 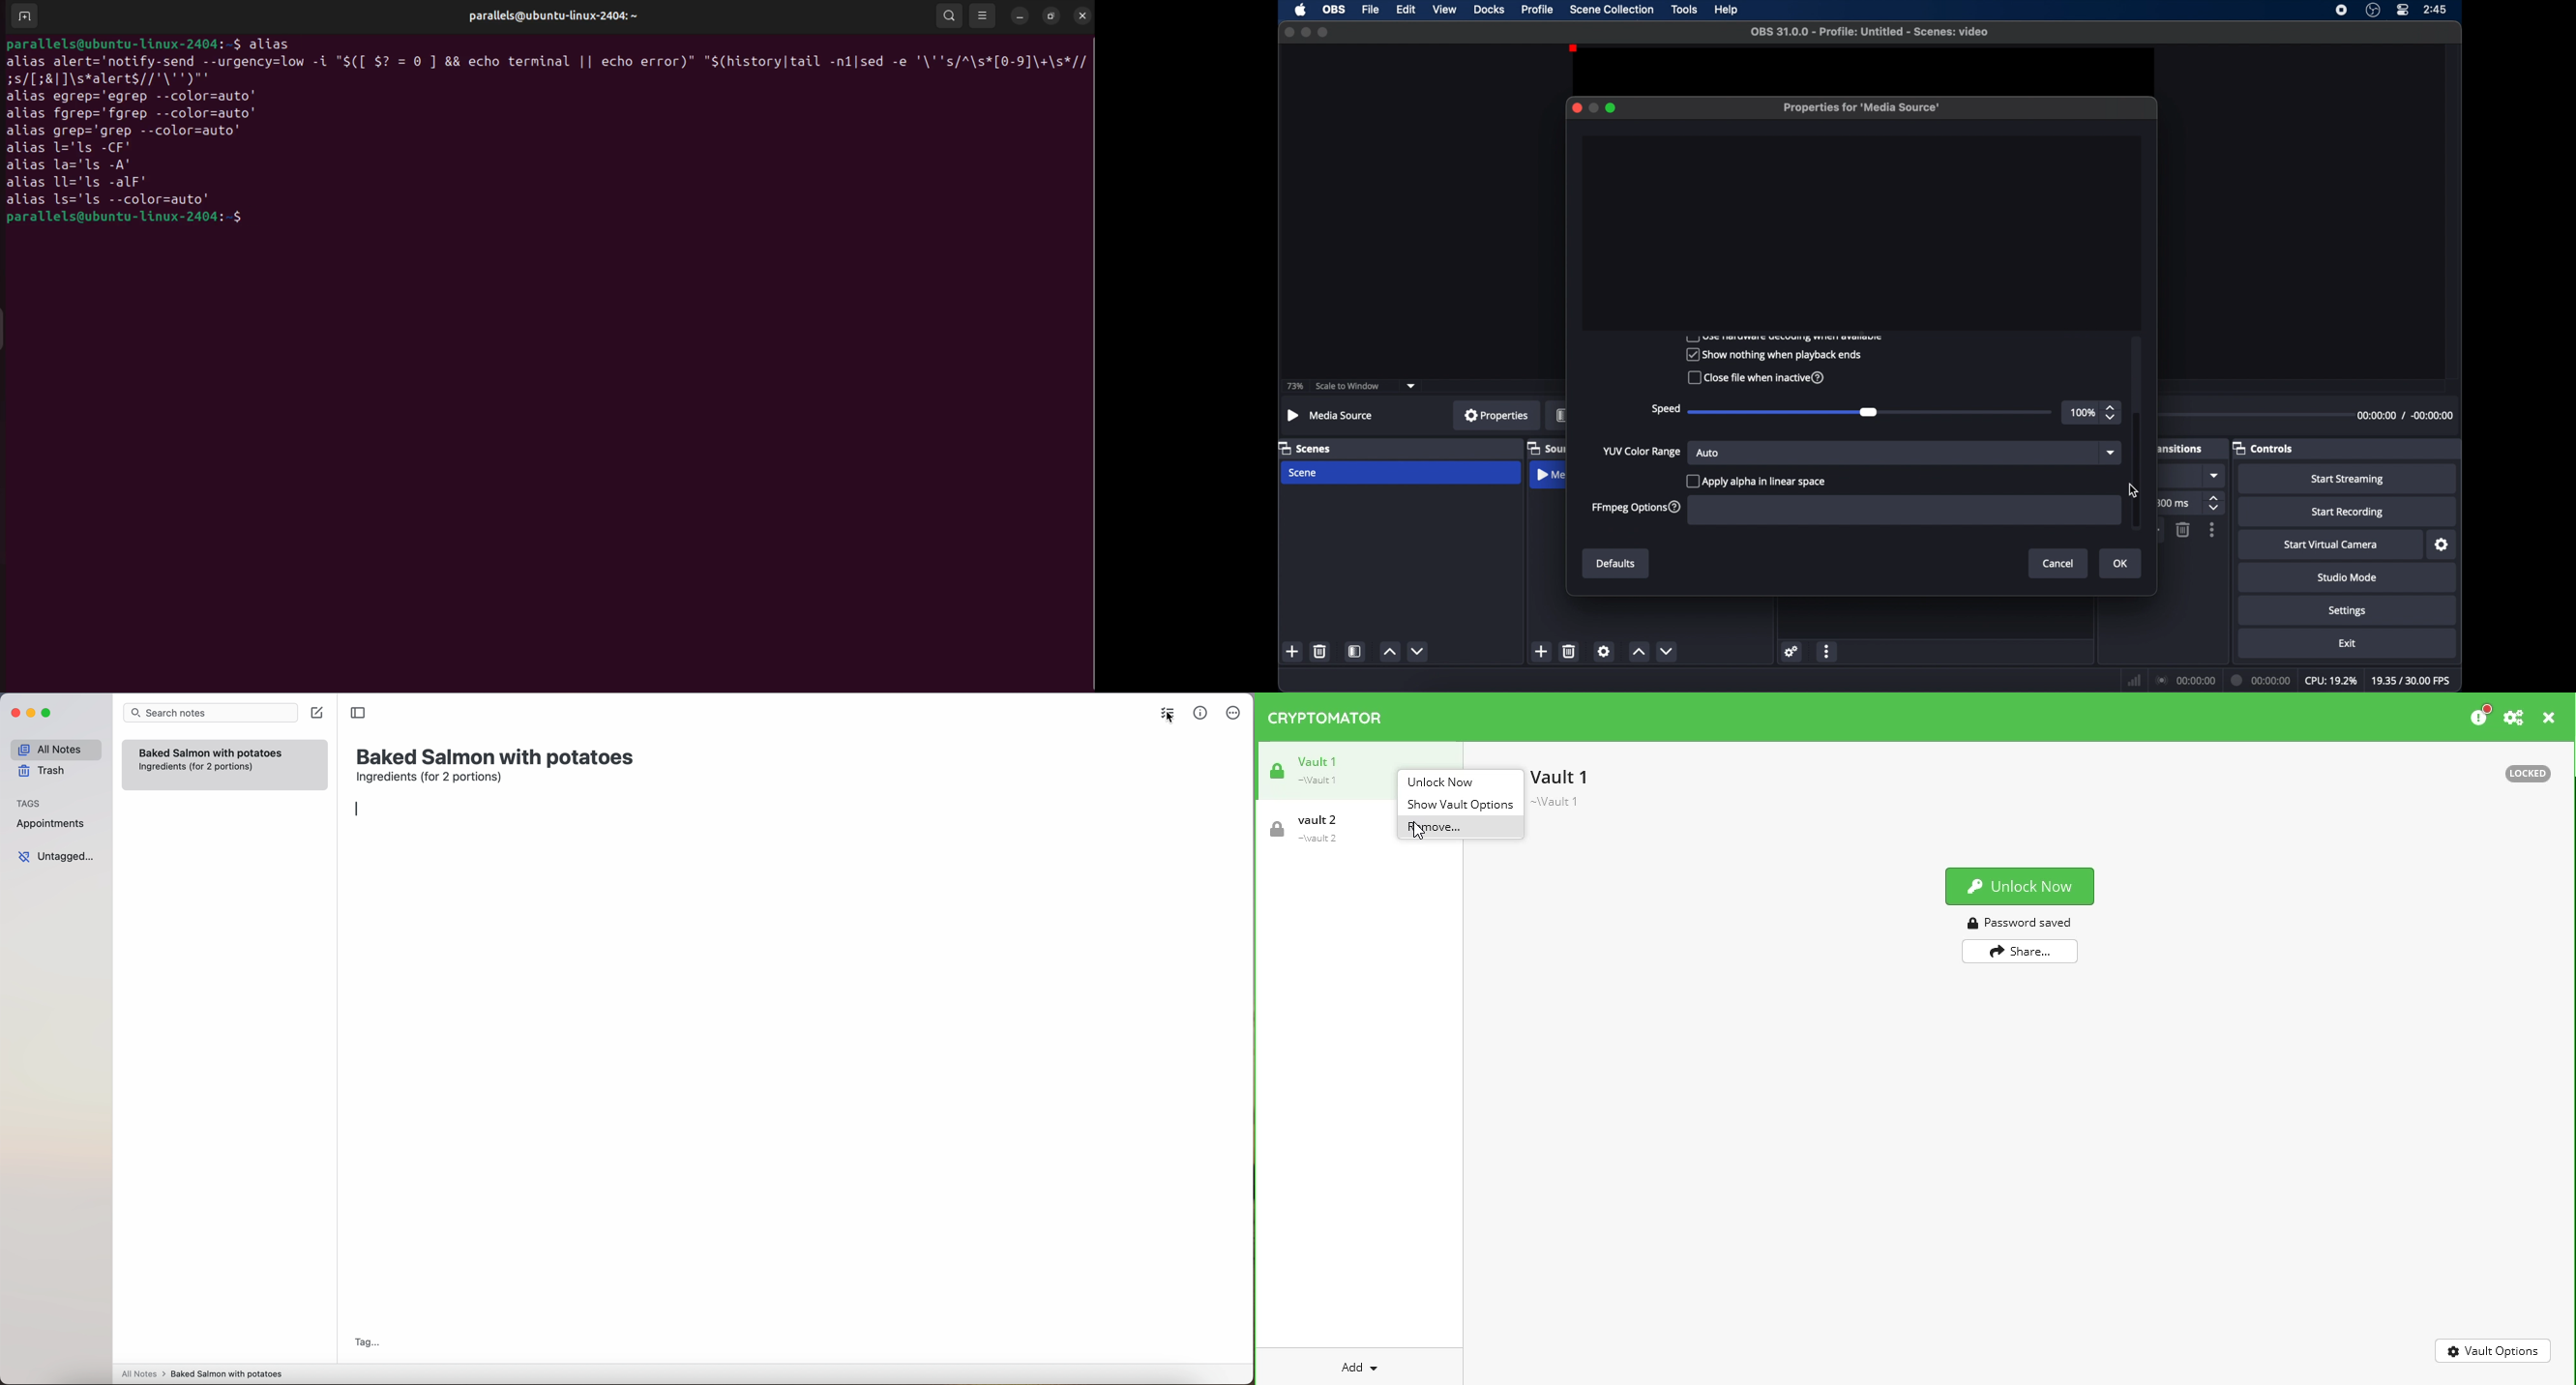 I want to click on close, so click(x=1577, y=108).